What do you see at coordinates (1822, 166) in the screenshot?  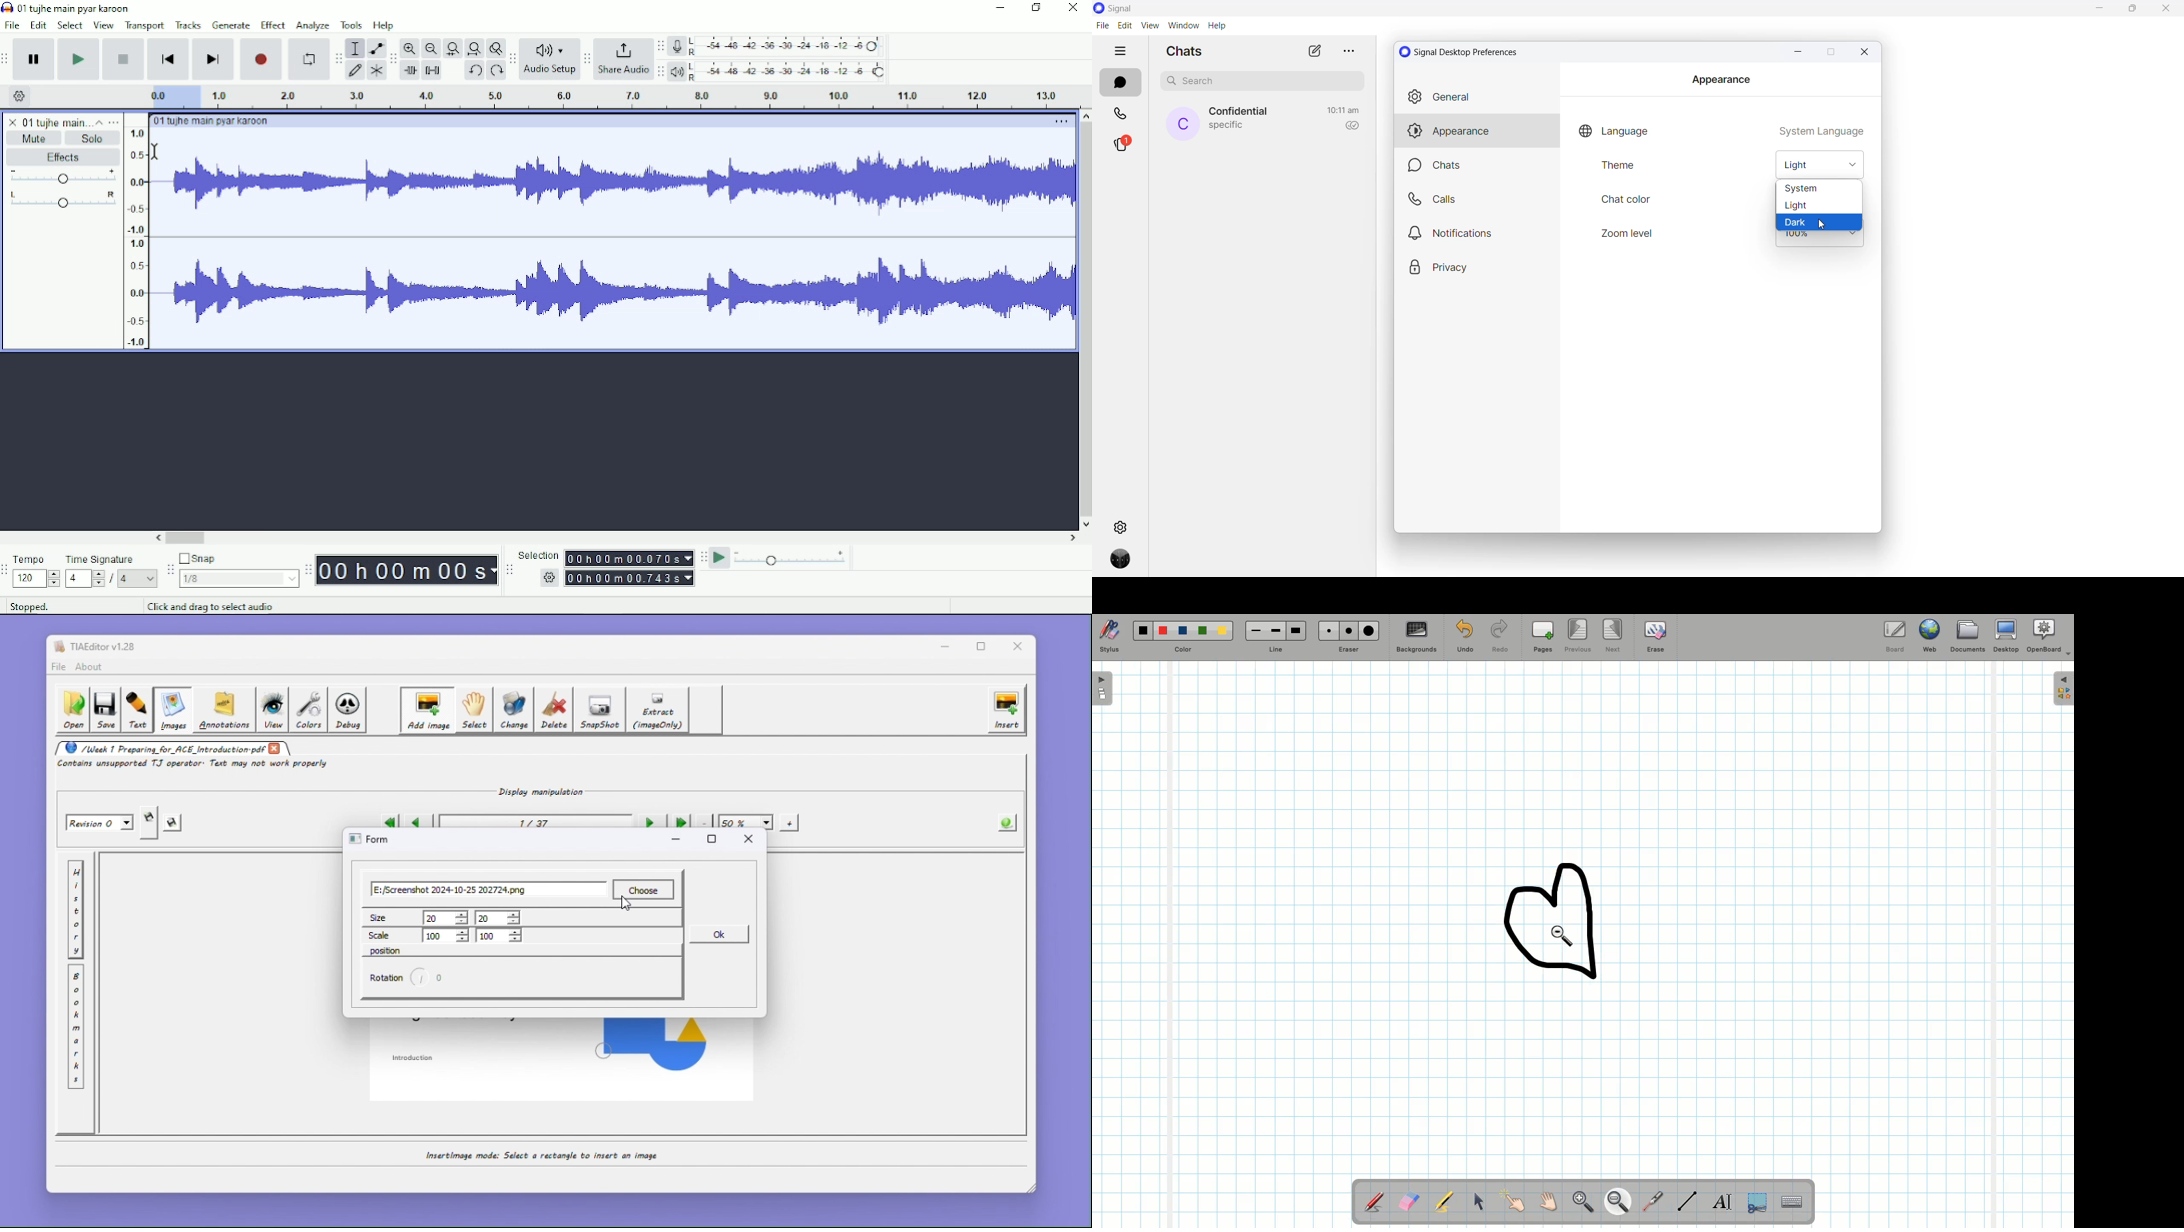 I see `theme dropdown buttom` at bounding box center [1822, 166].